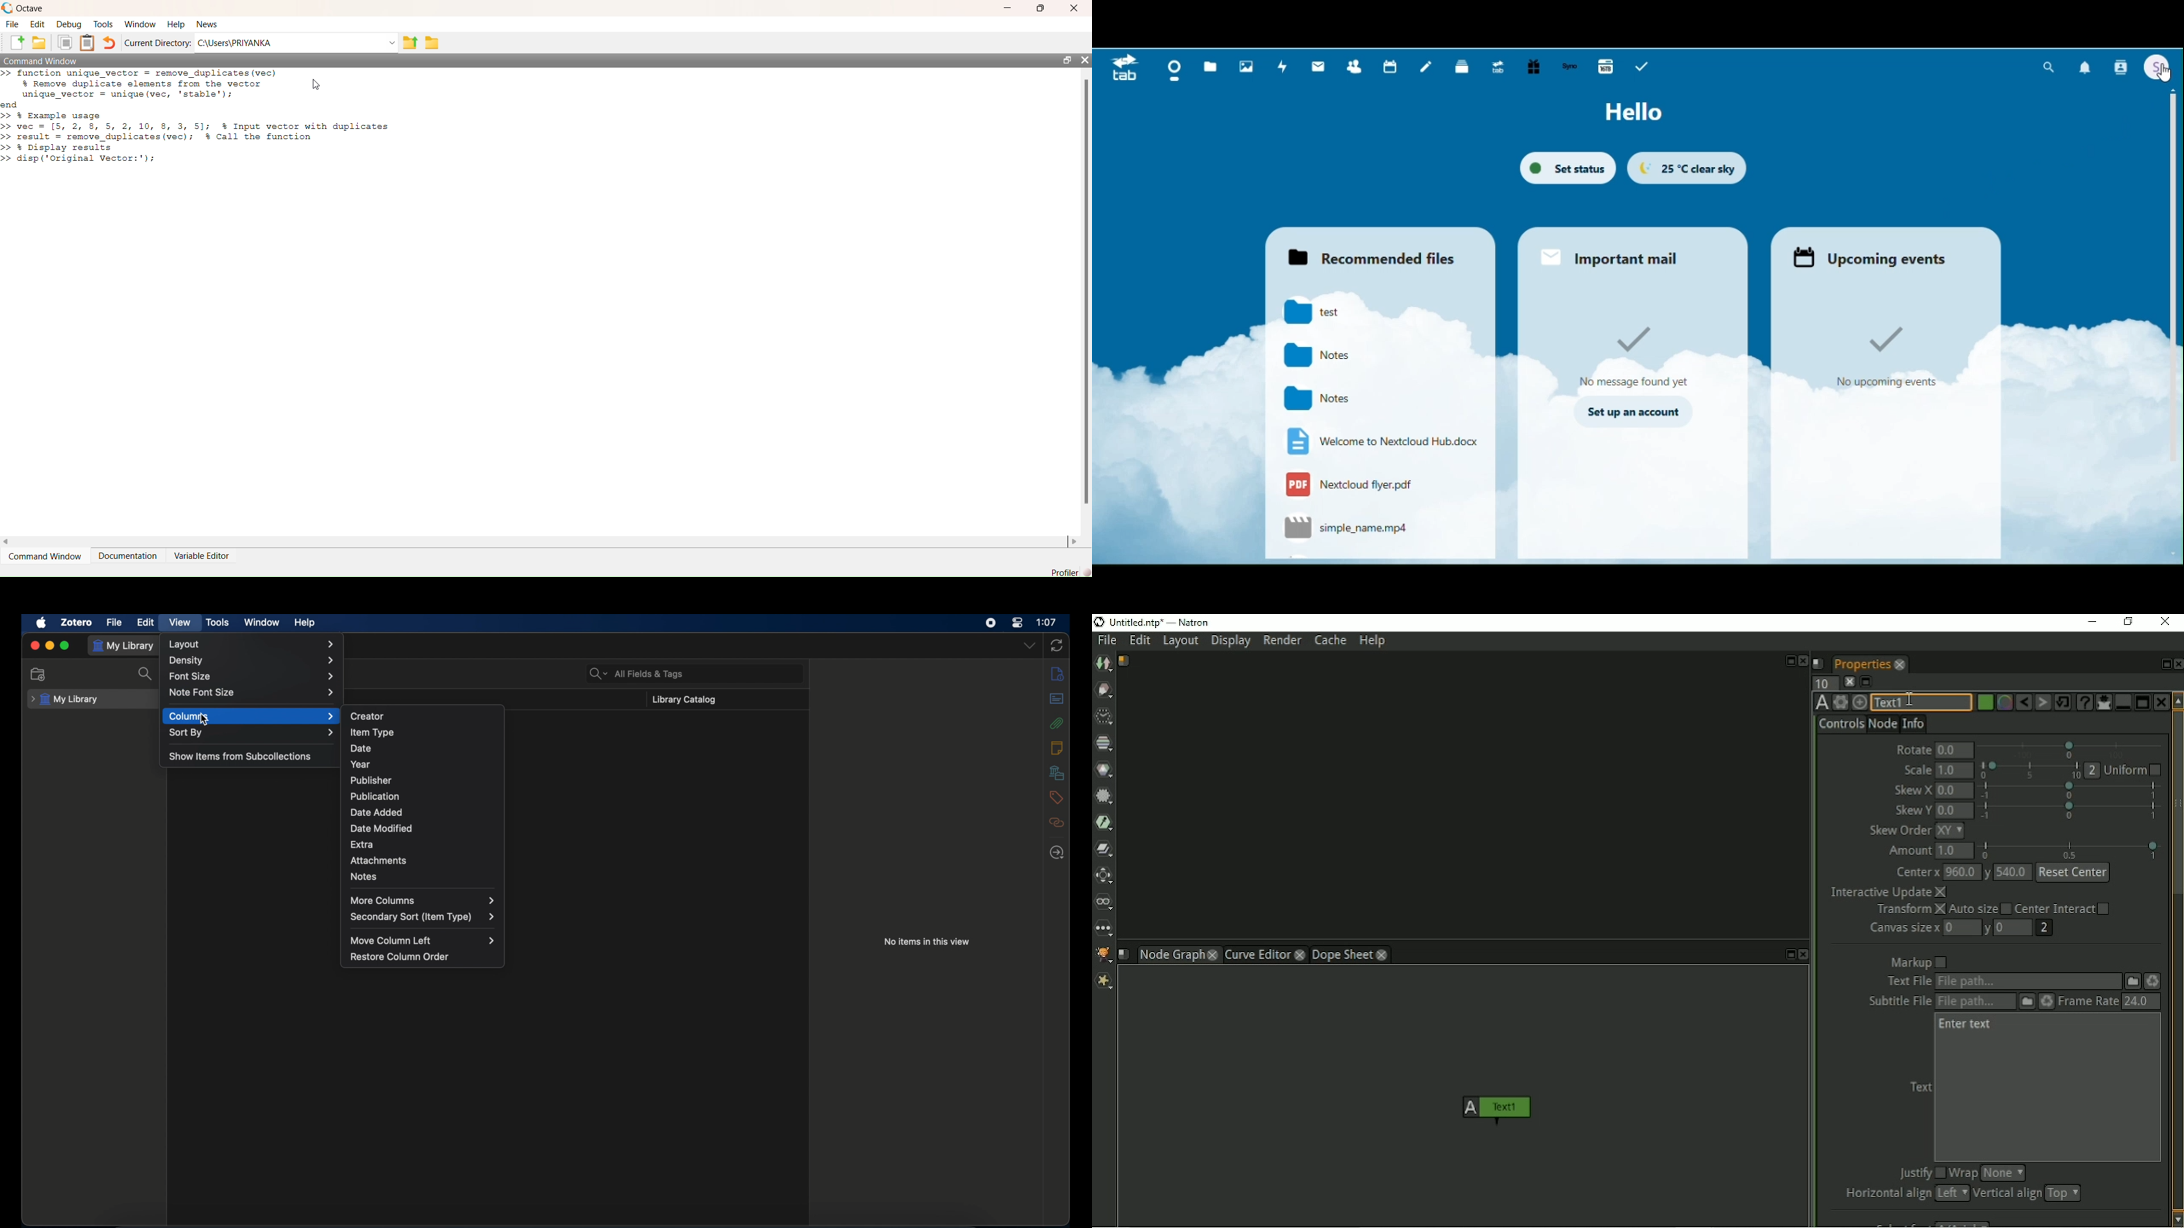  Describe the element at coordinates (1687, 168) in the screenshot. I see `25 °C clear sky` at that location.